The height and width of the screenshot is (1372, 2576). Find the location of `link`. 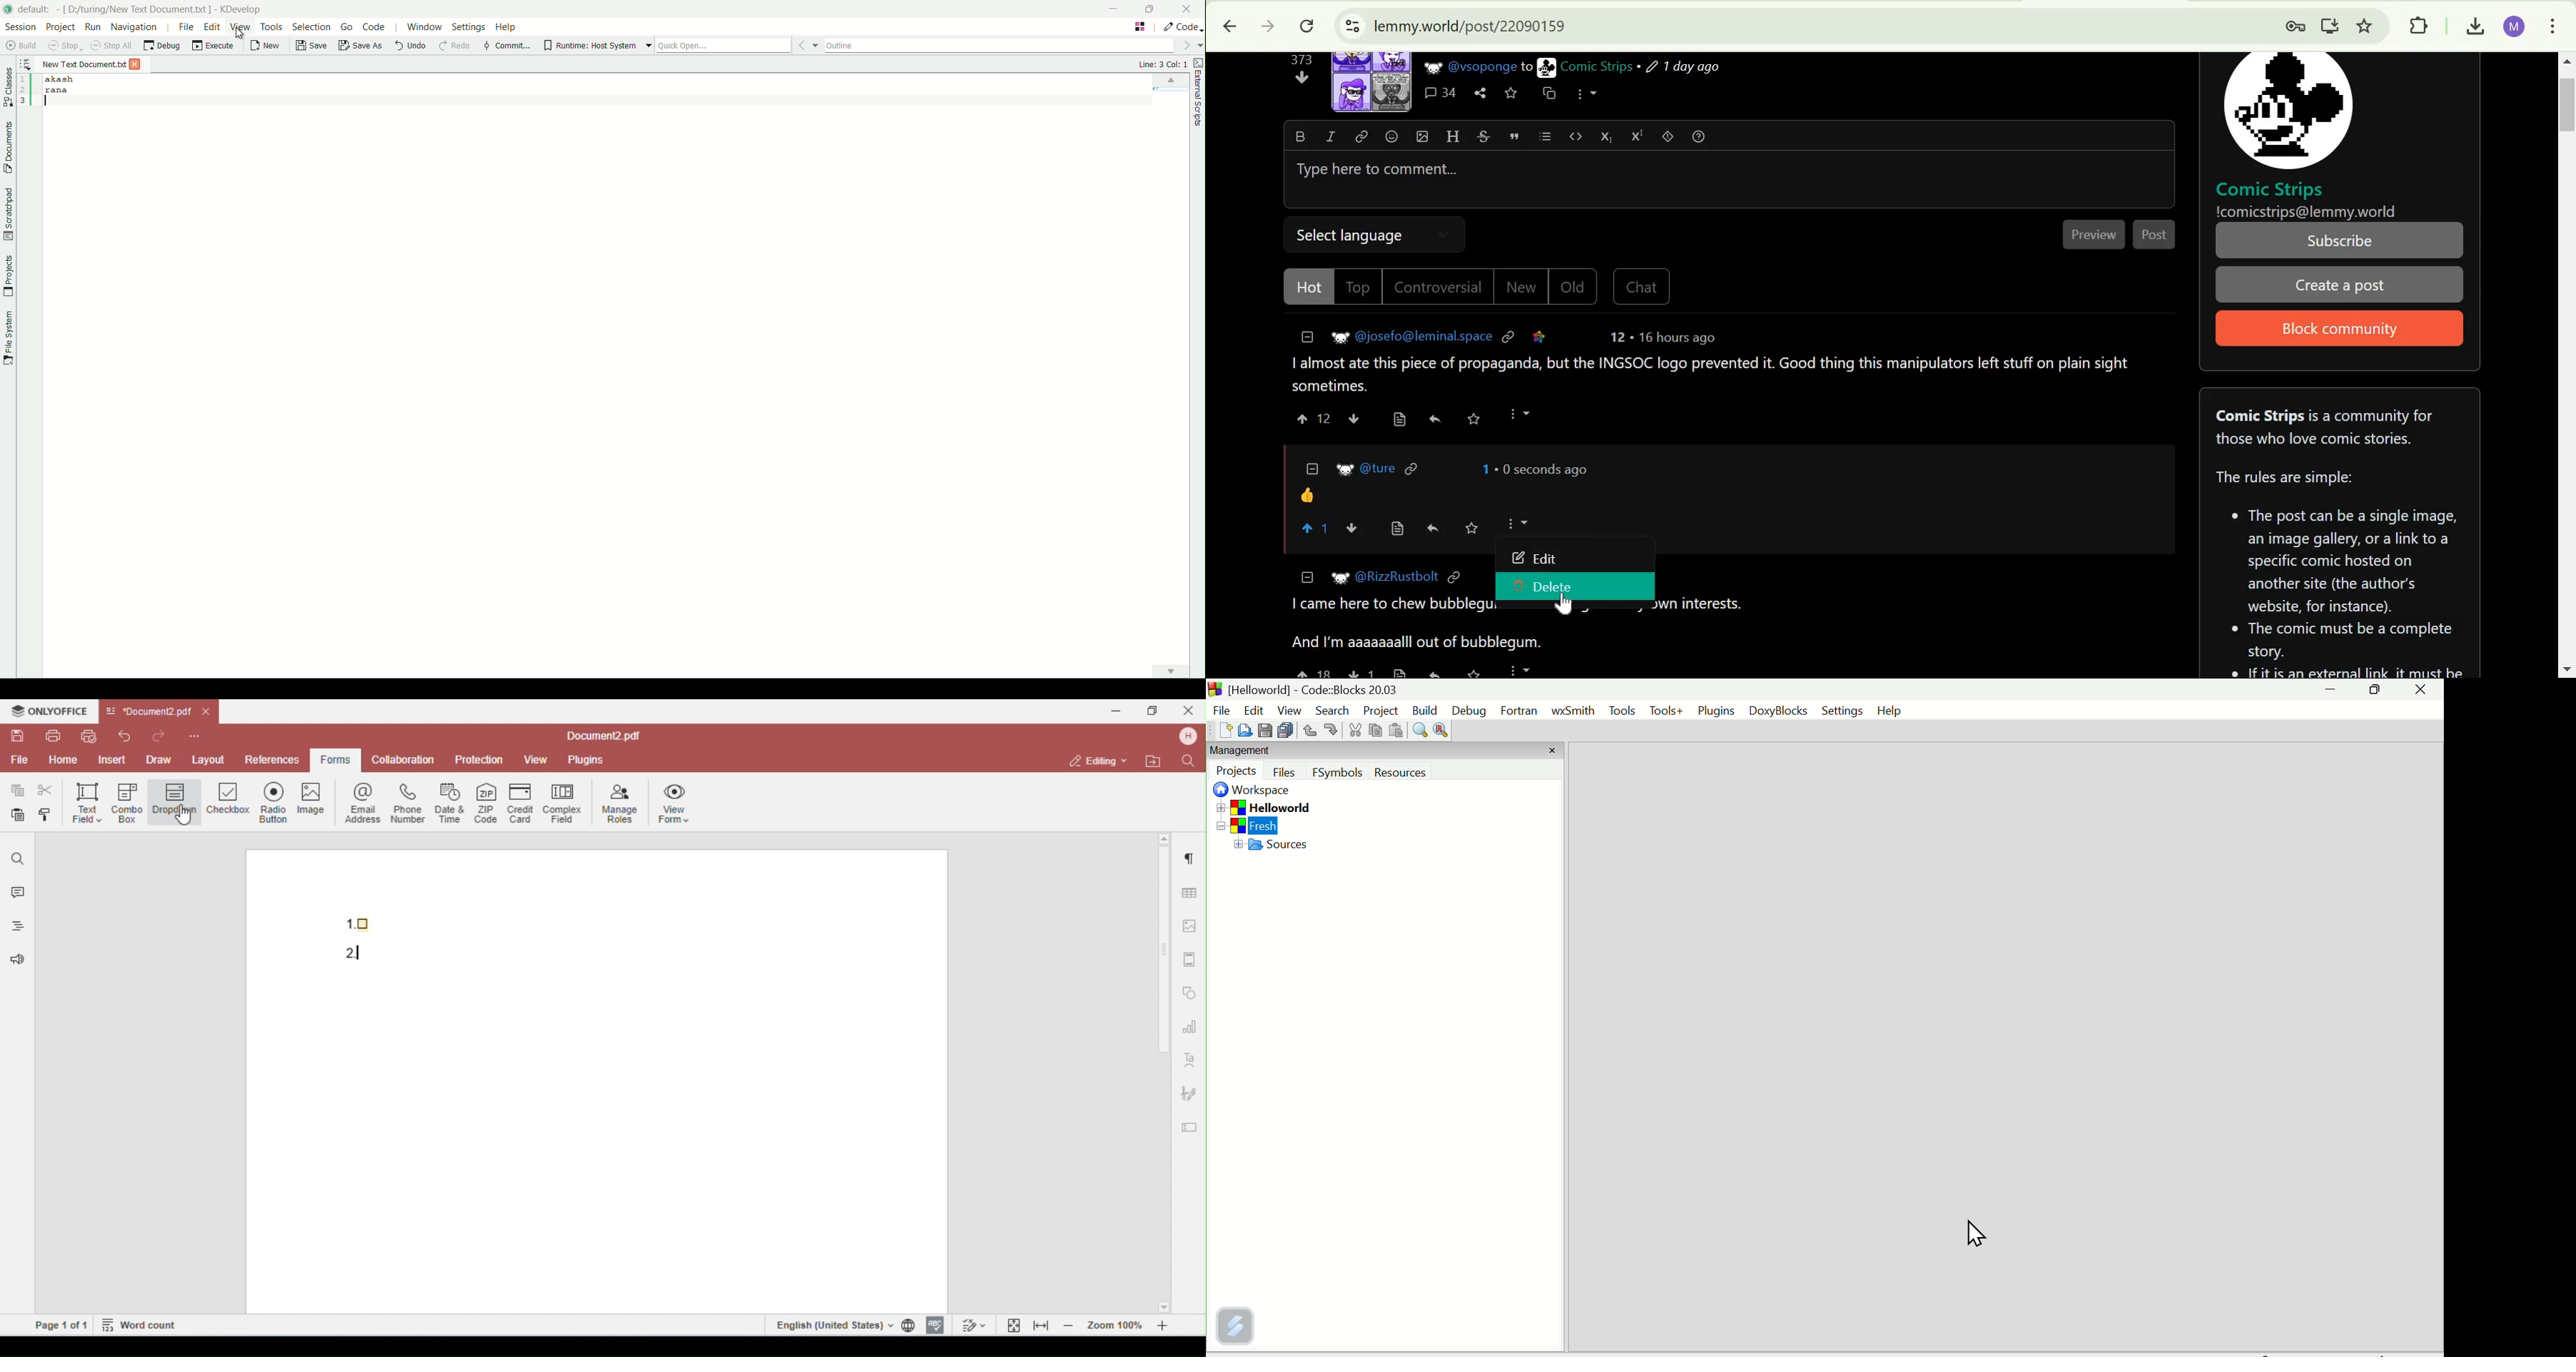

link is located at coordinates (1453, 579).